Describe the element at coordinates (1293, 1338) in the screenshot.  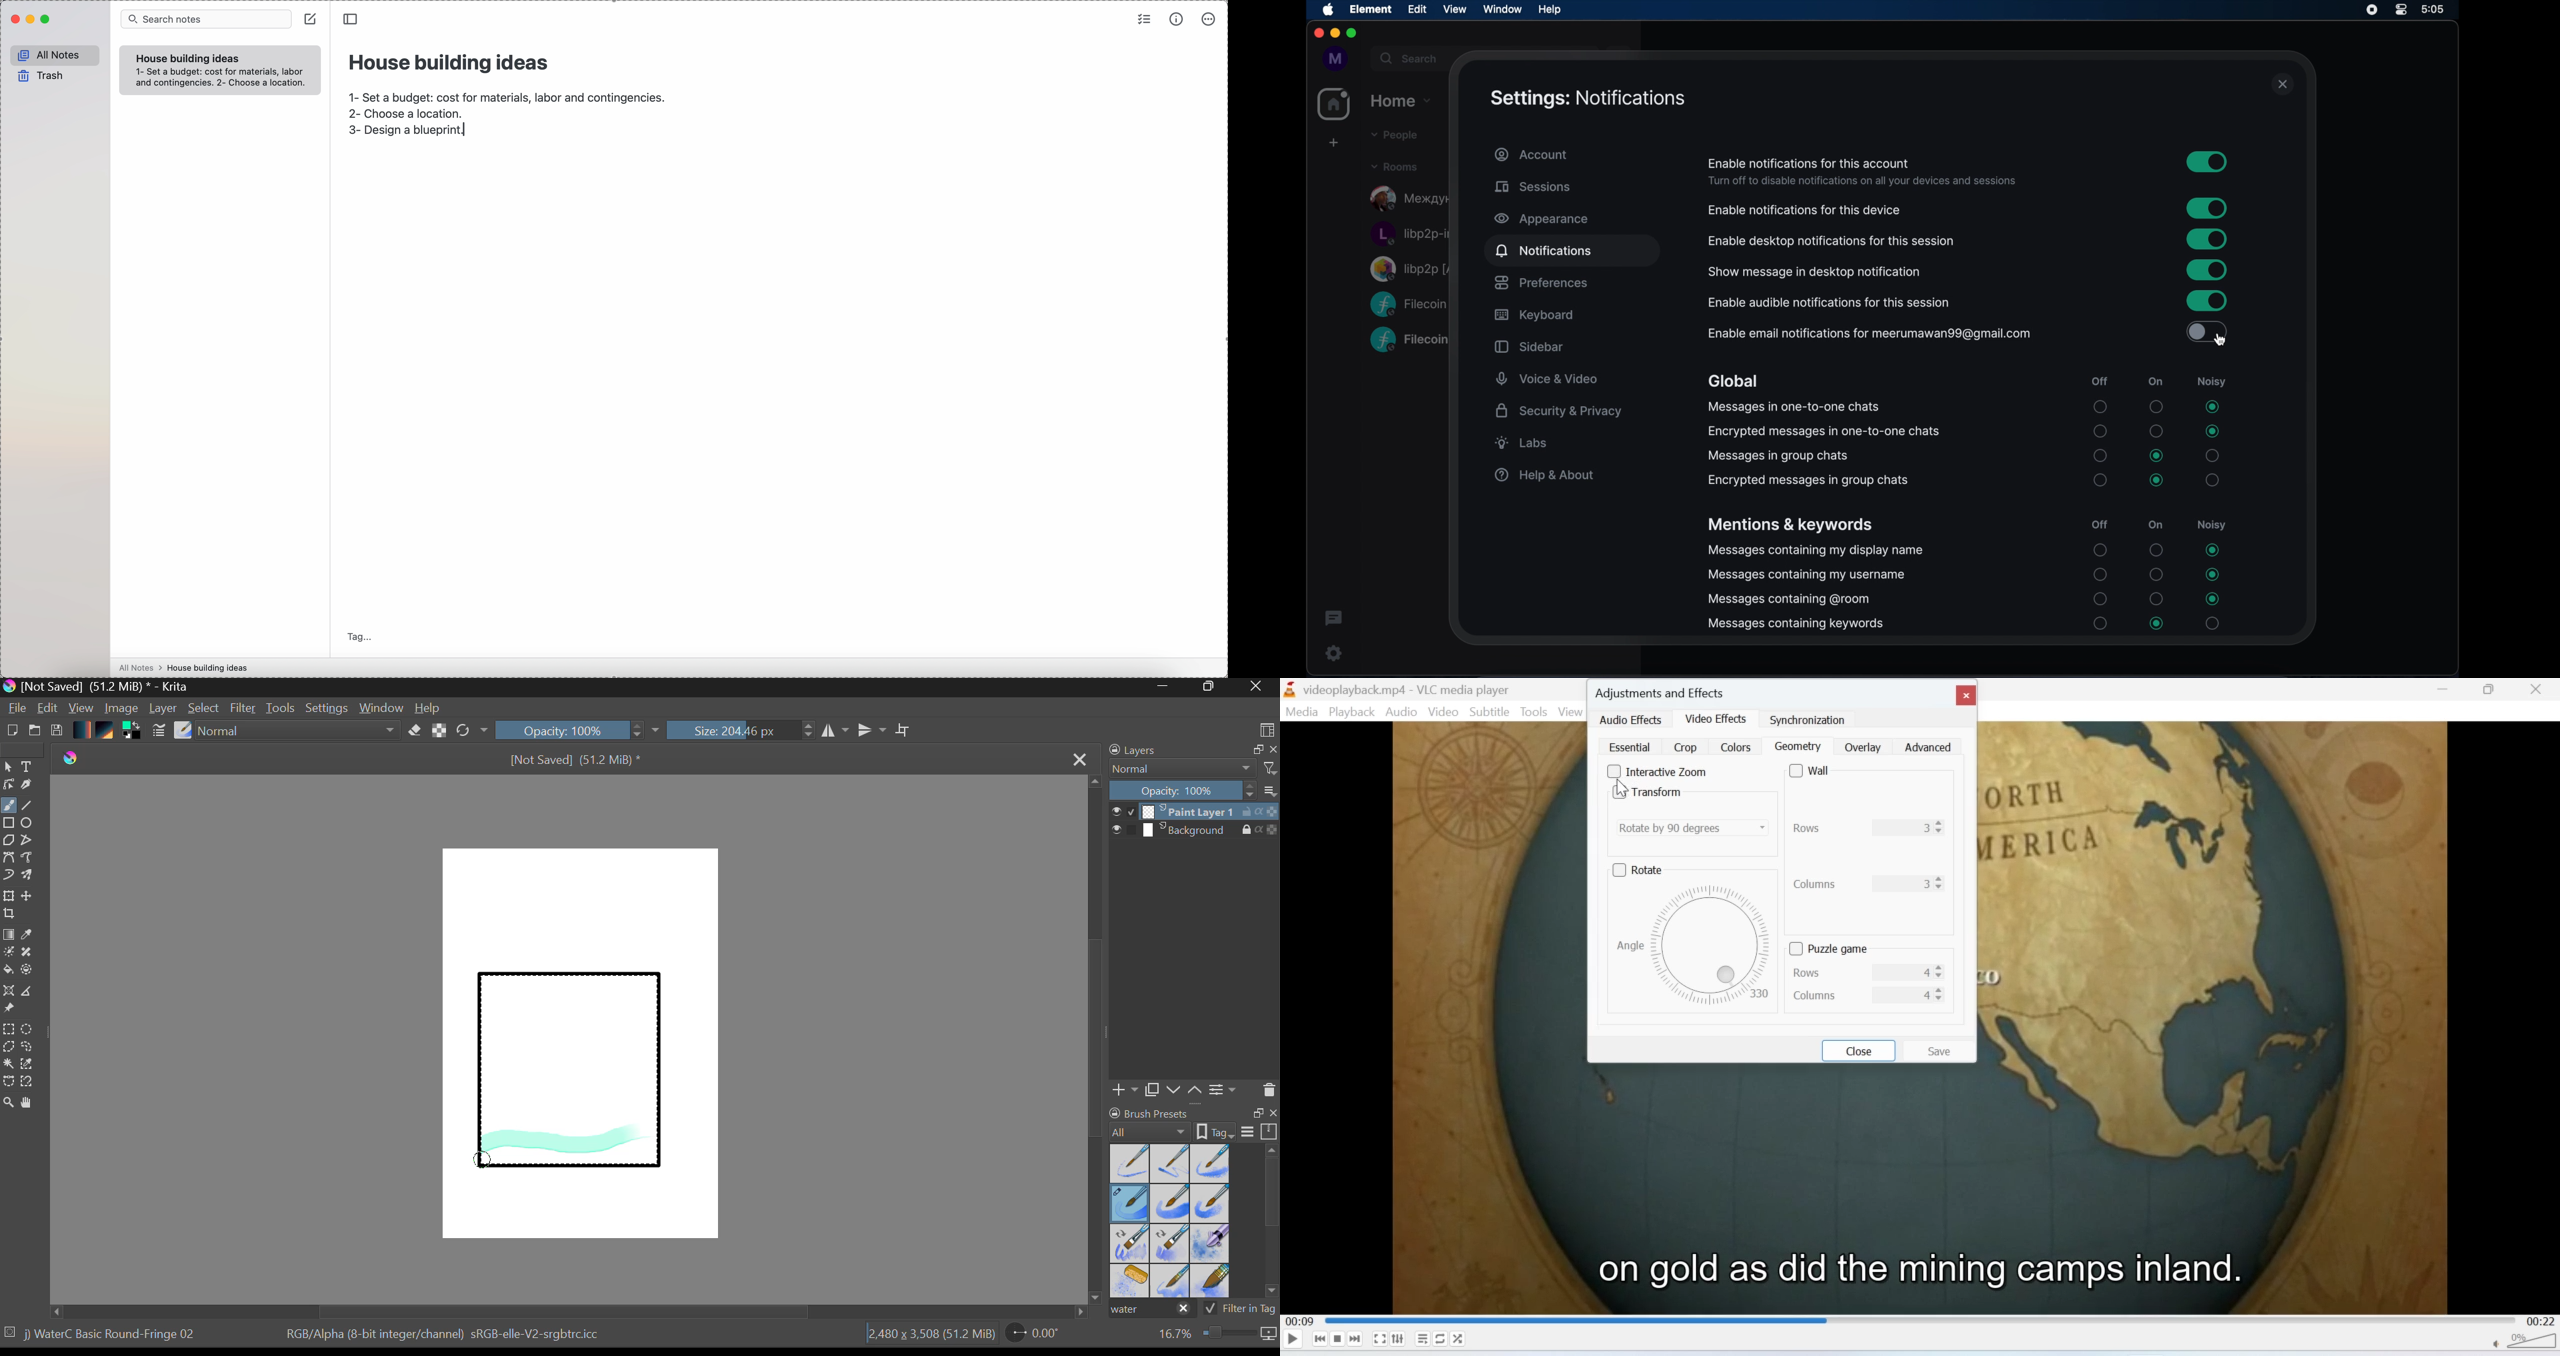
I see `Play/Pause` at that location.